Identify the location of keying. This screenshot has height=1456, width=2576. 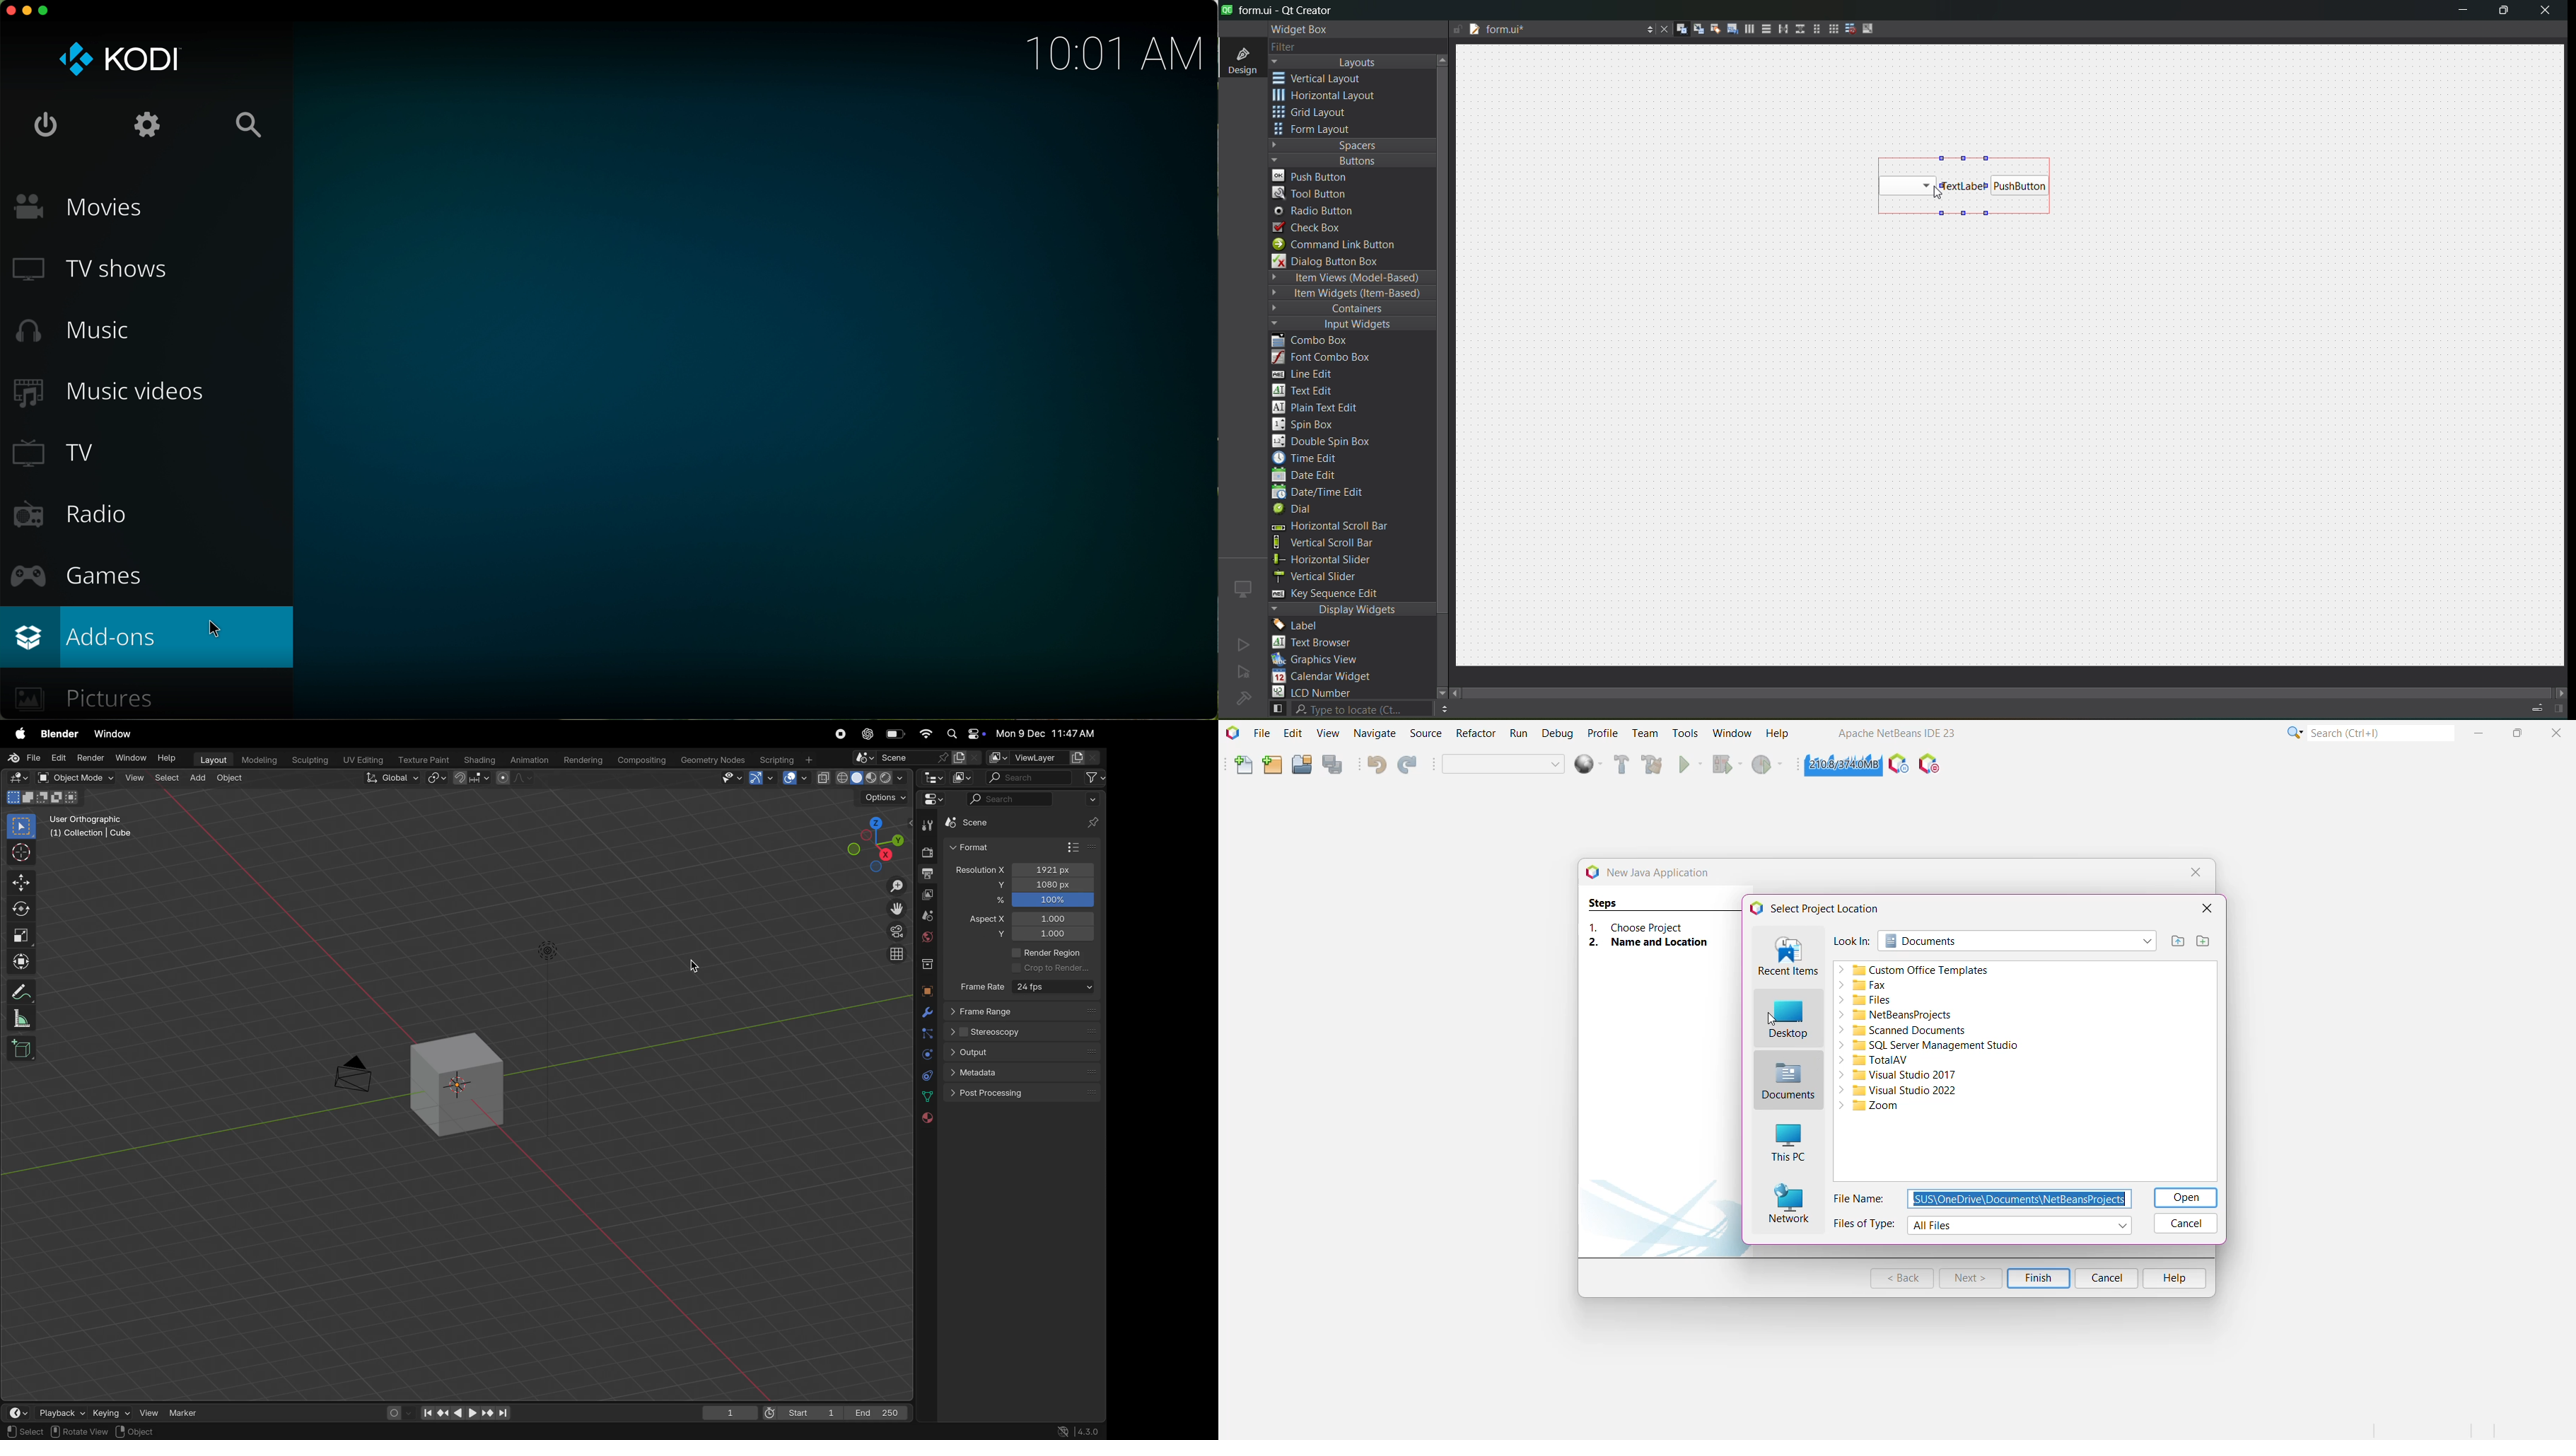
(110, 1412).